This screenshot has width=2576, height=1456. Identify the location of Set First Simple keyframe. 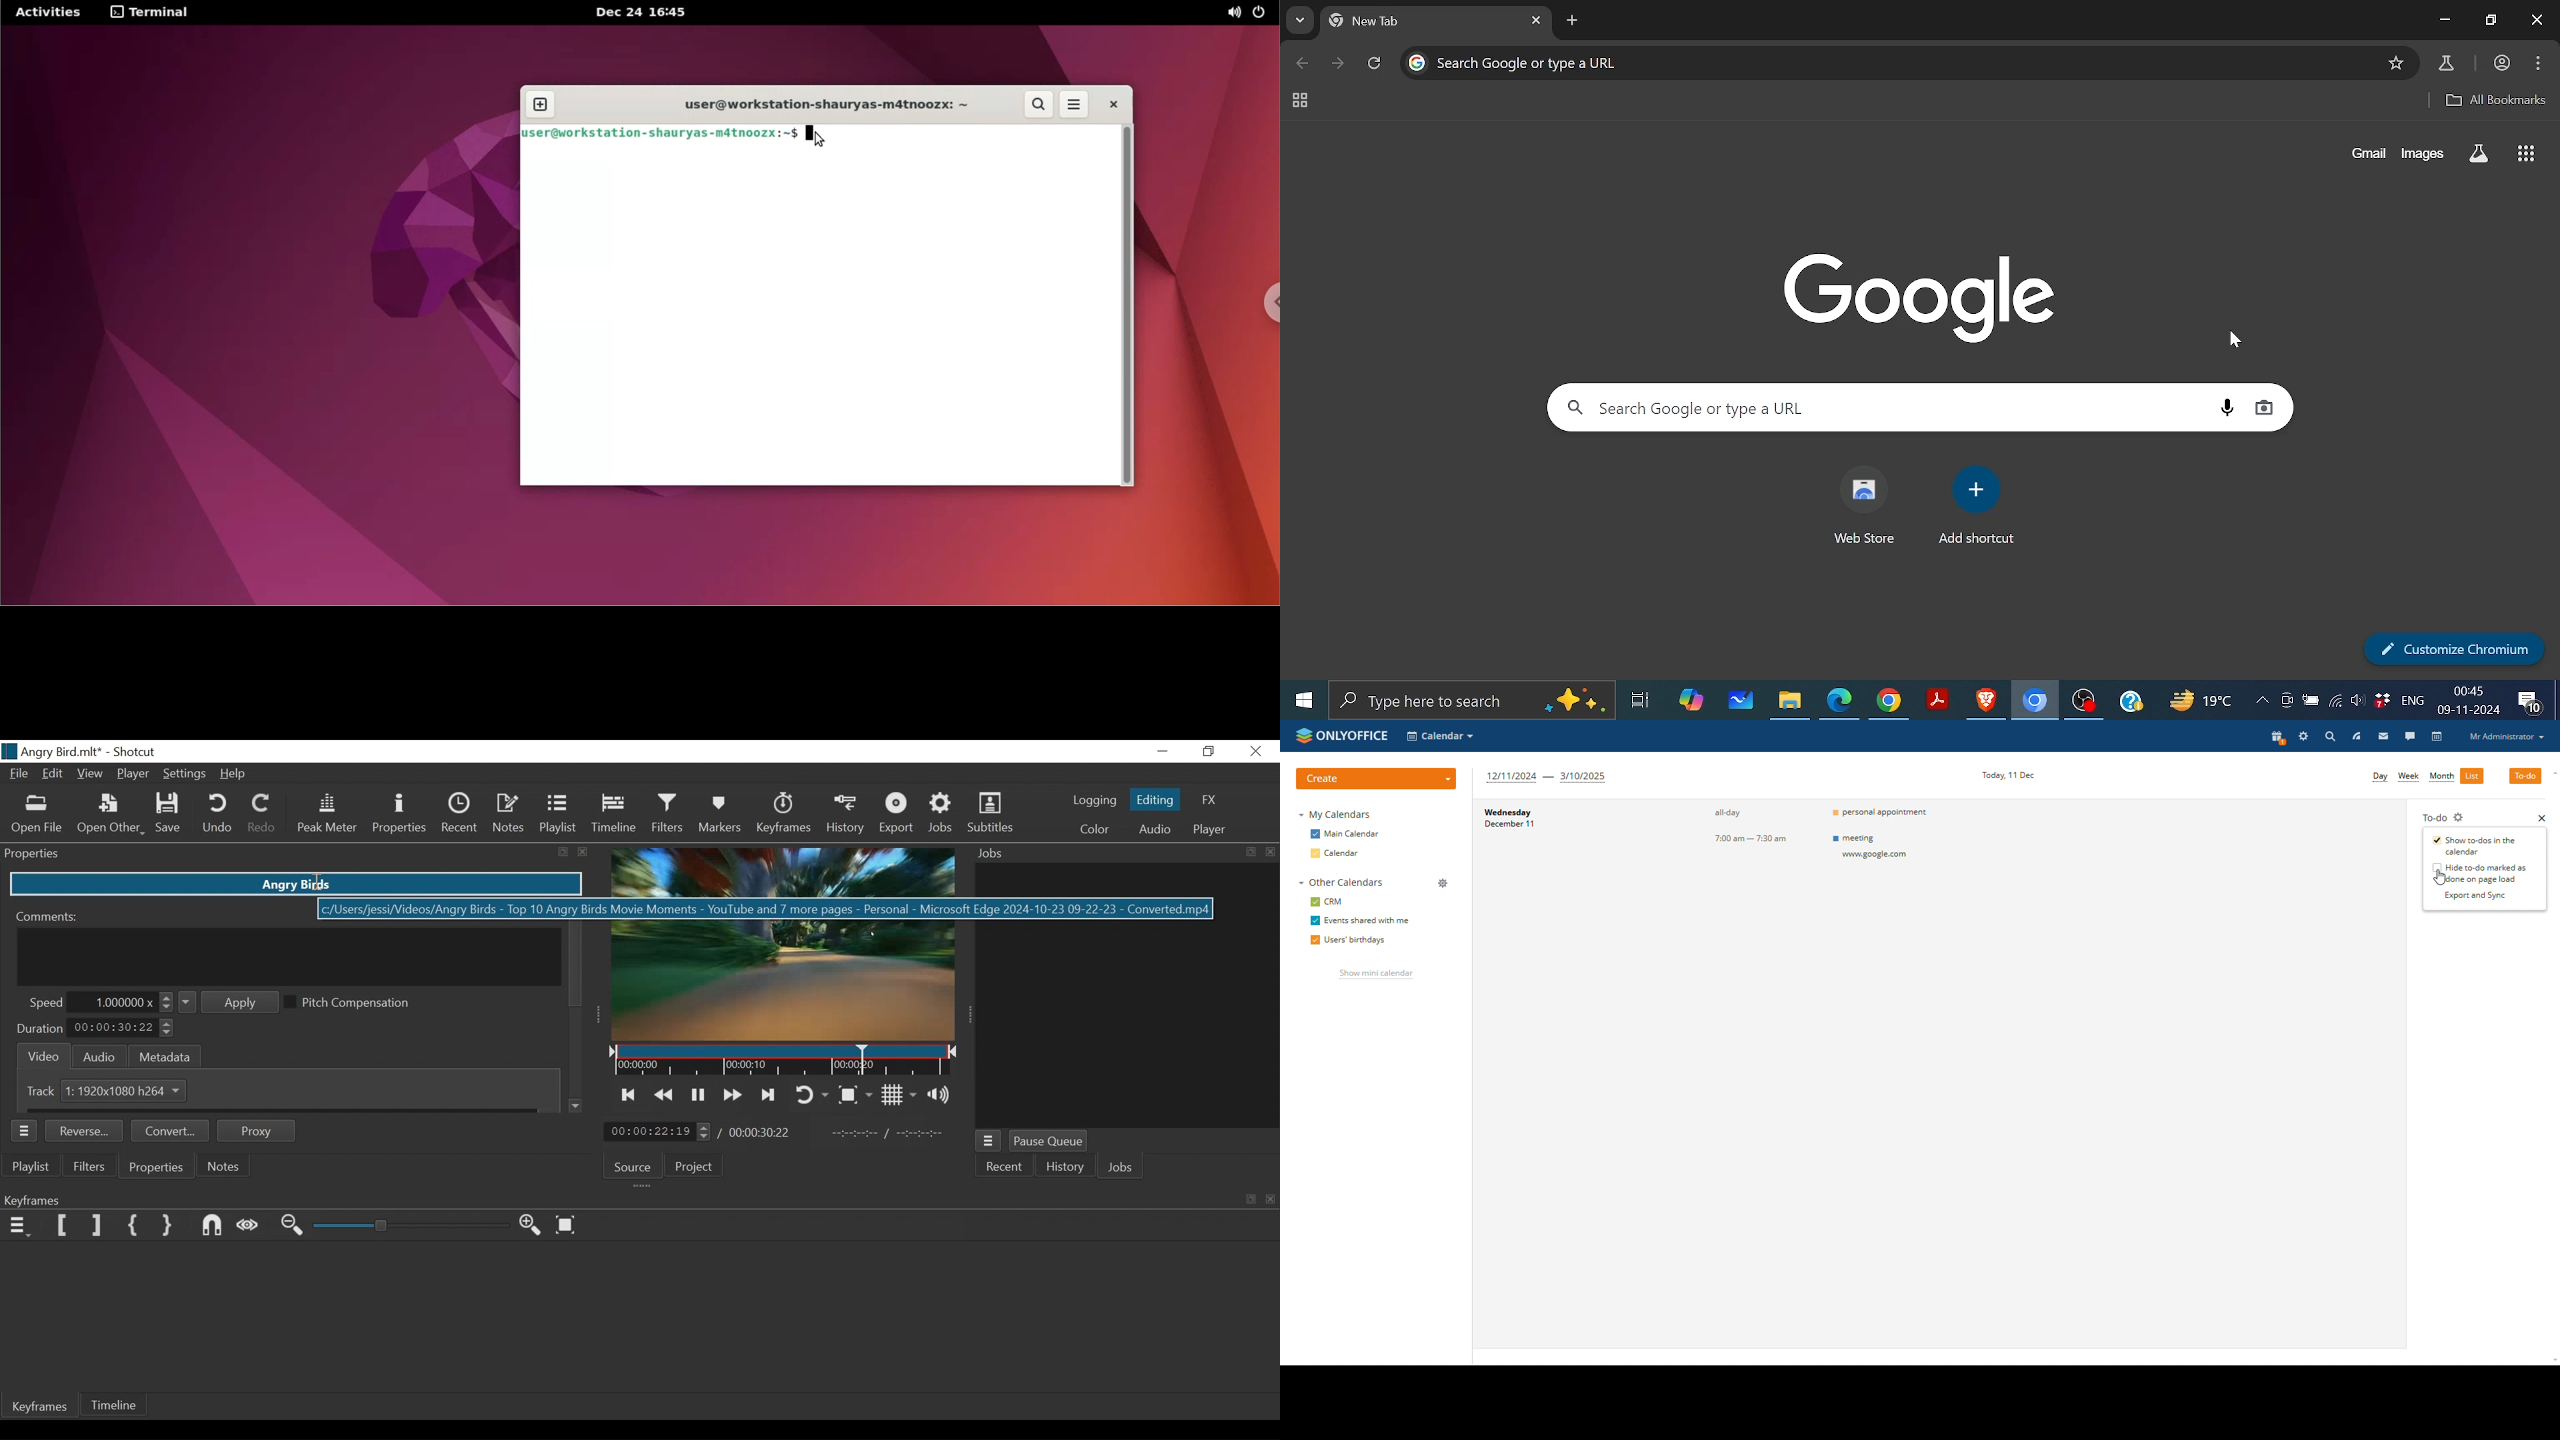
(137, 1227).